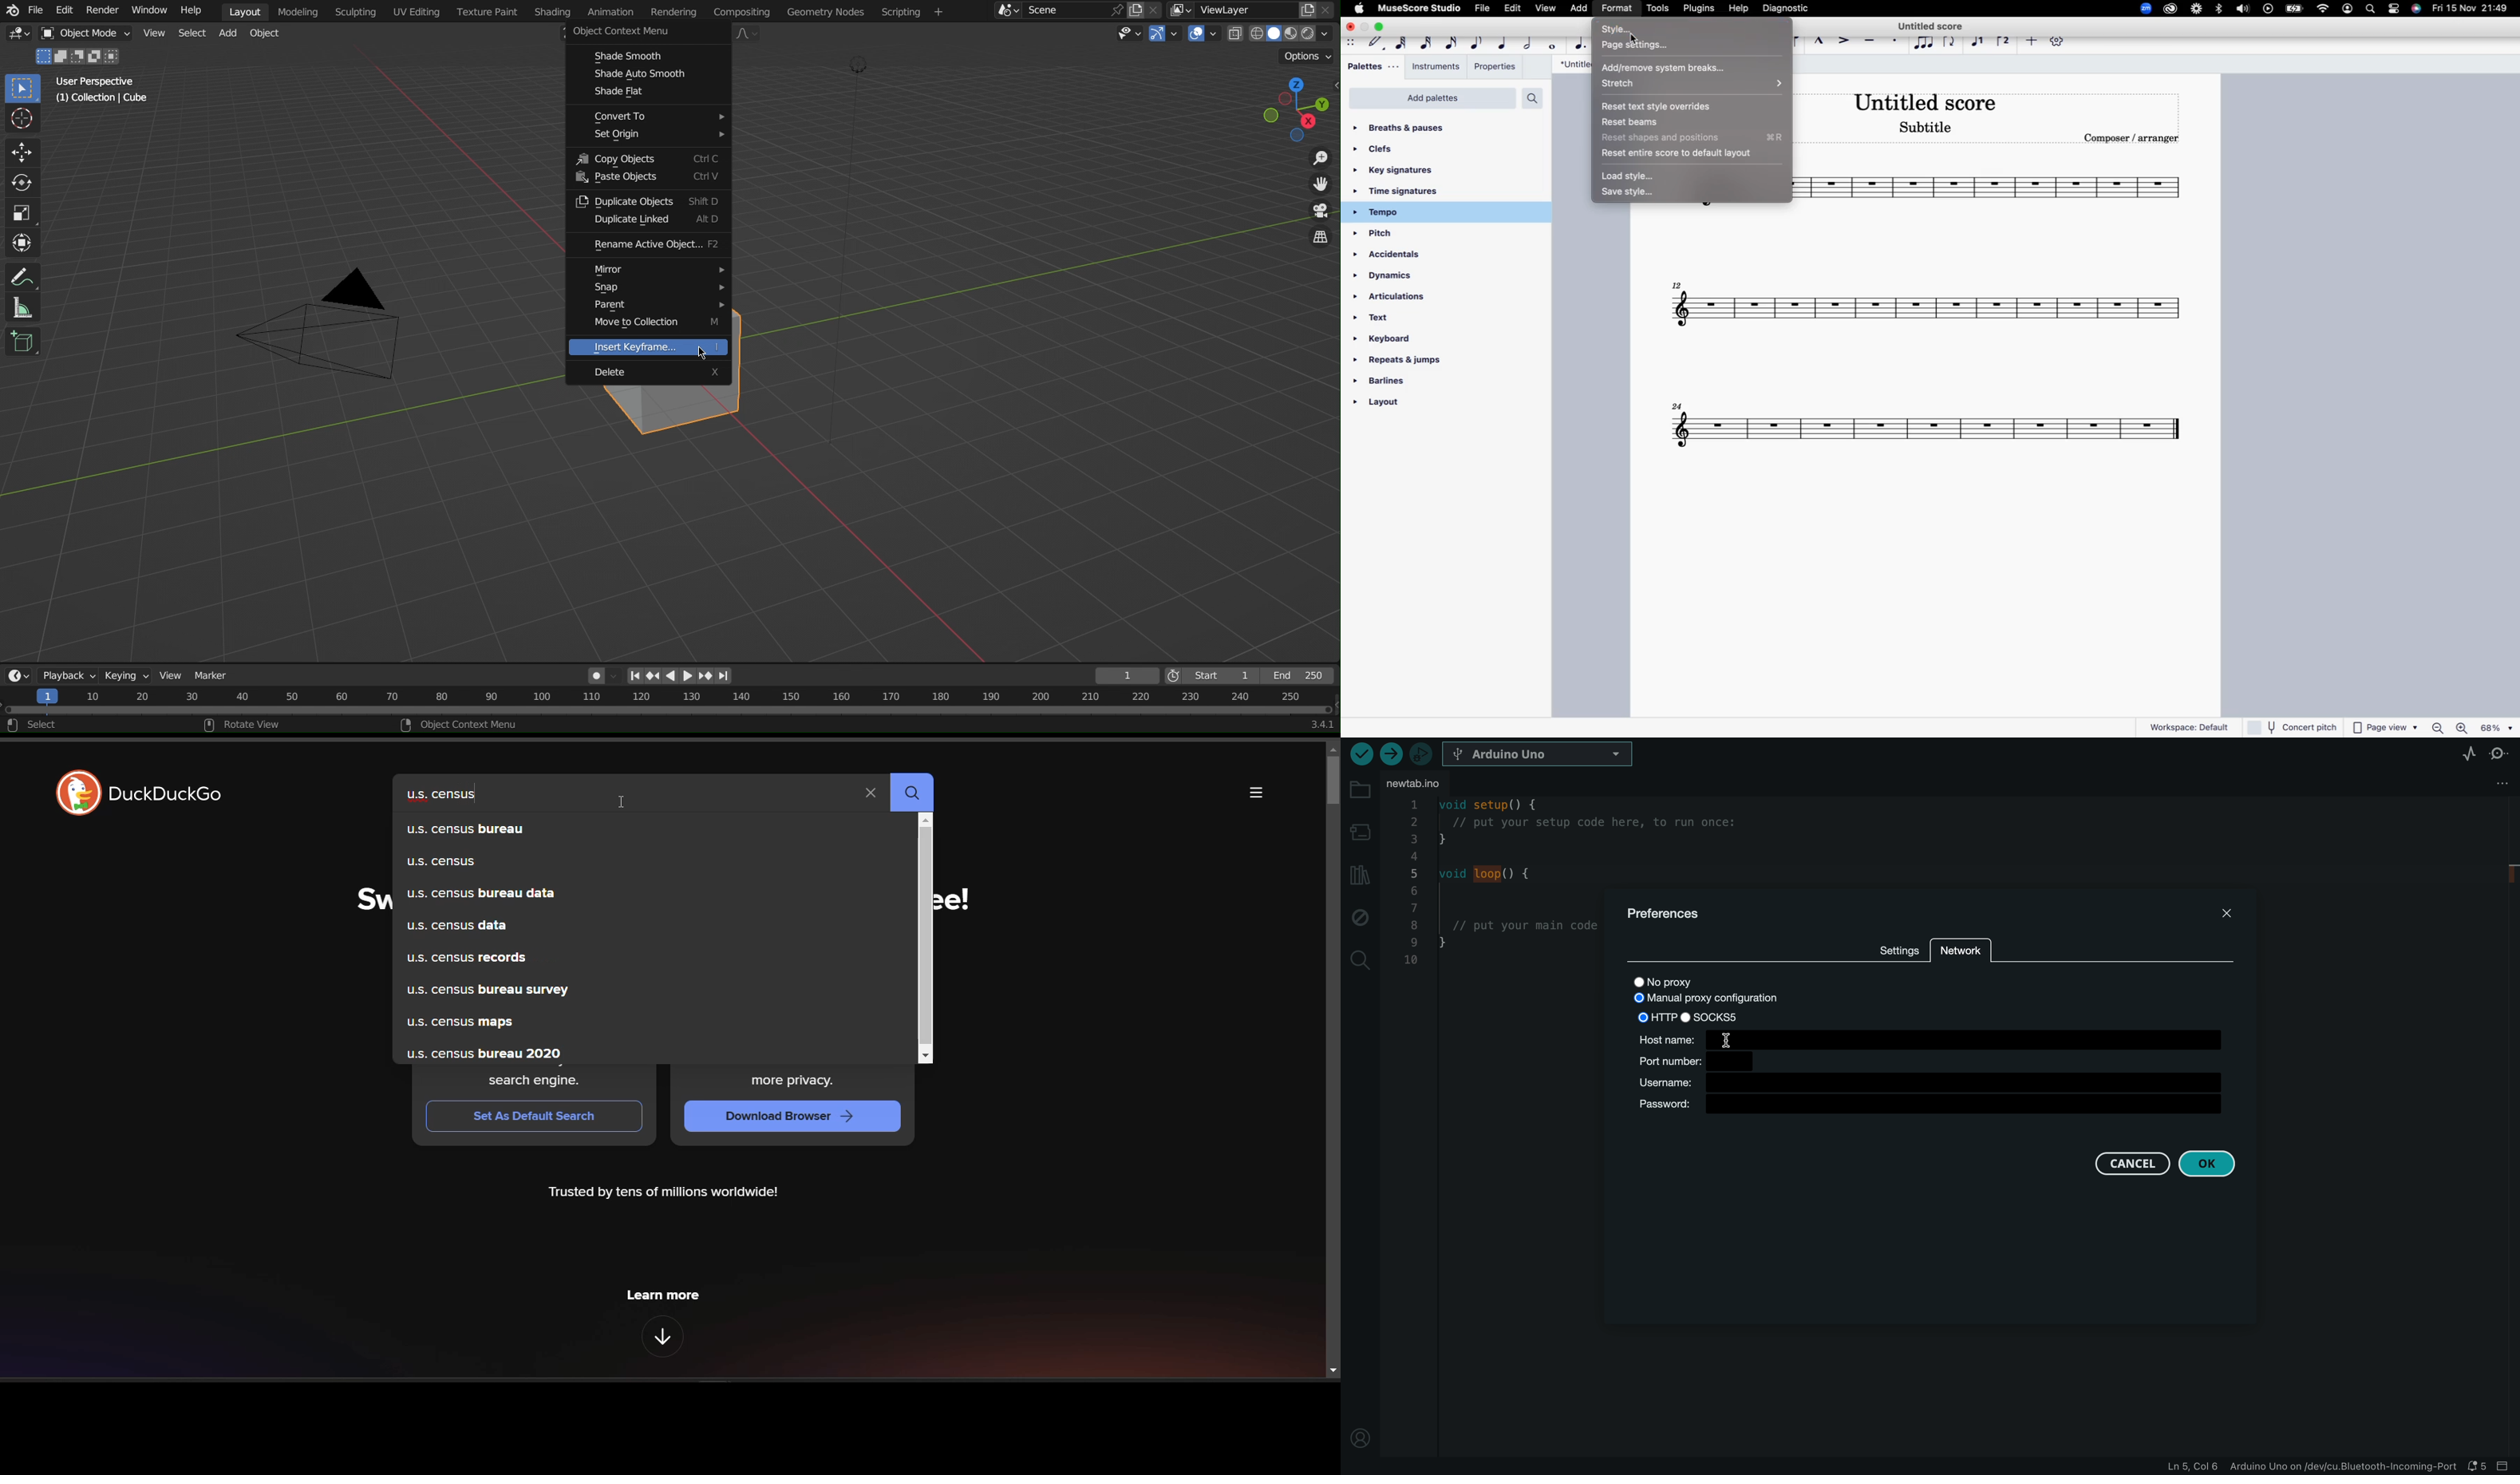  What do you see at coordinates (22, 185) in the screenshot?
I see `Rotate` at bounding box center [22, 185].